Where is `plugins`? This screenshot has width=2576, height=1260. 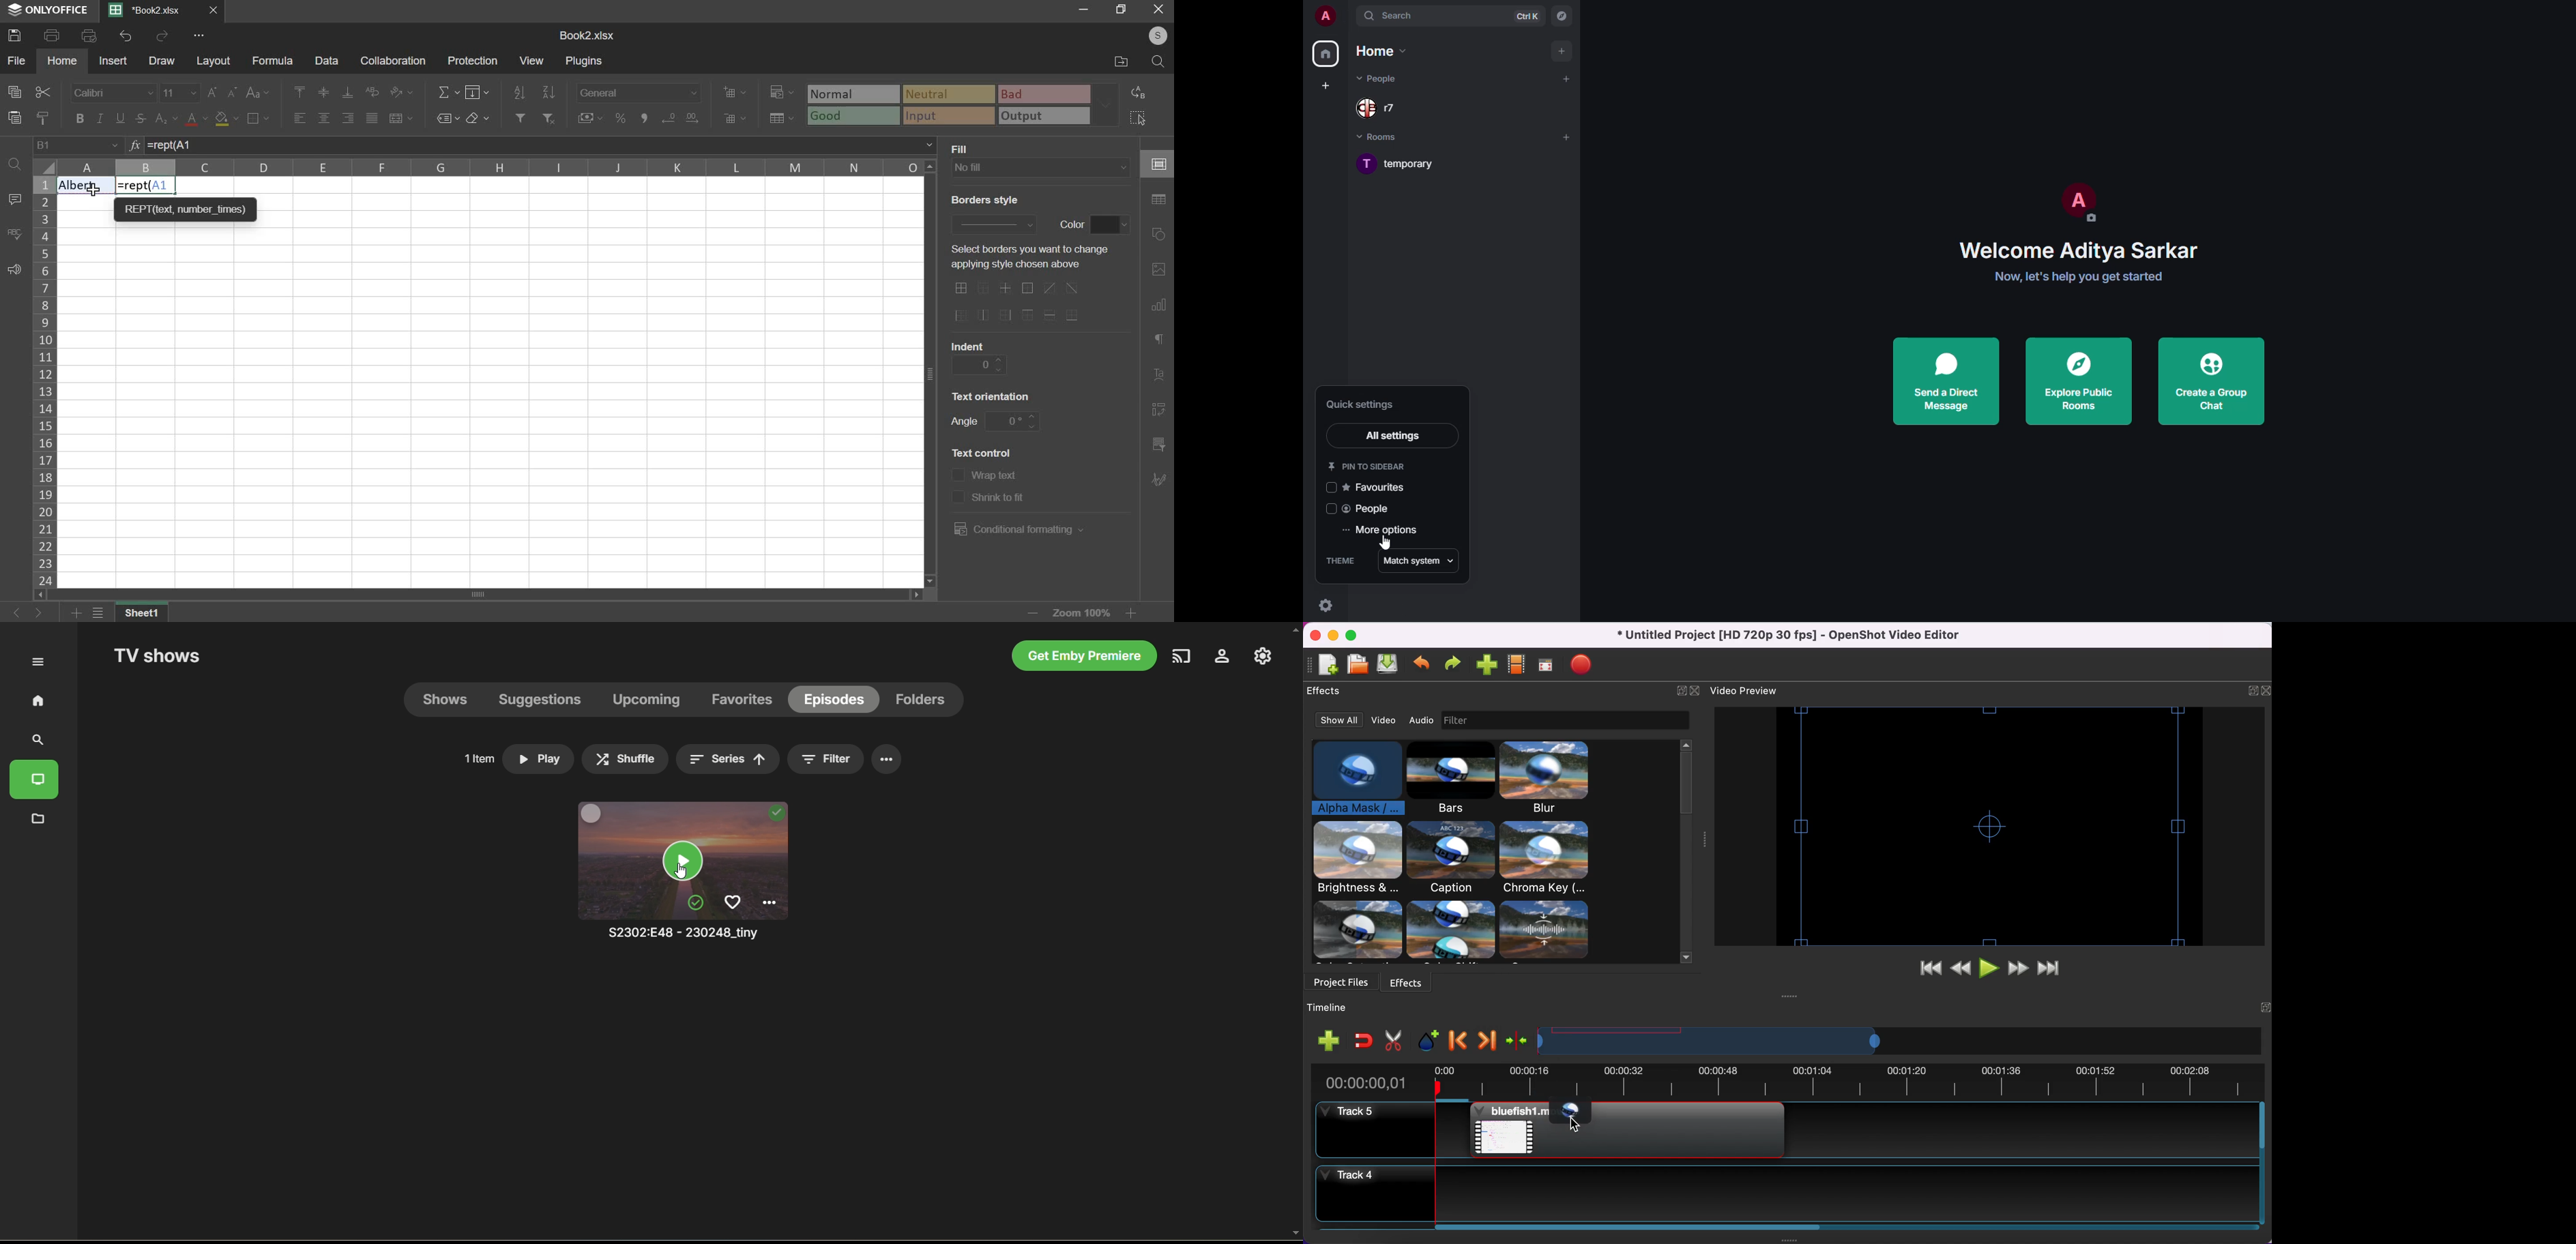 plugins is located at coordinates (585, 61).